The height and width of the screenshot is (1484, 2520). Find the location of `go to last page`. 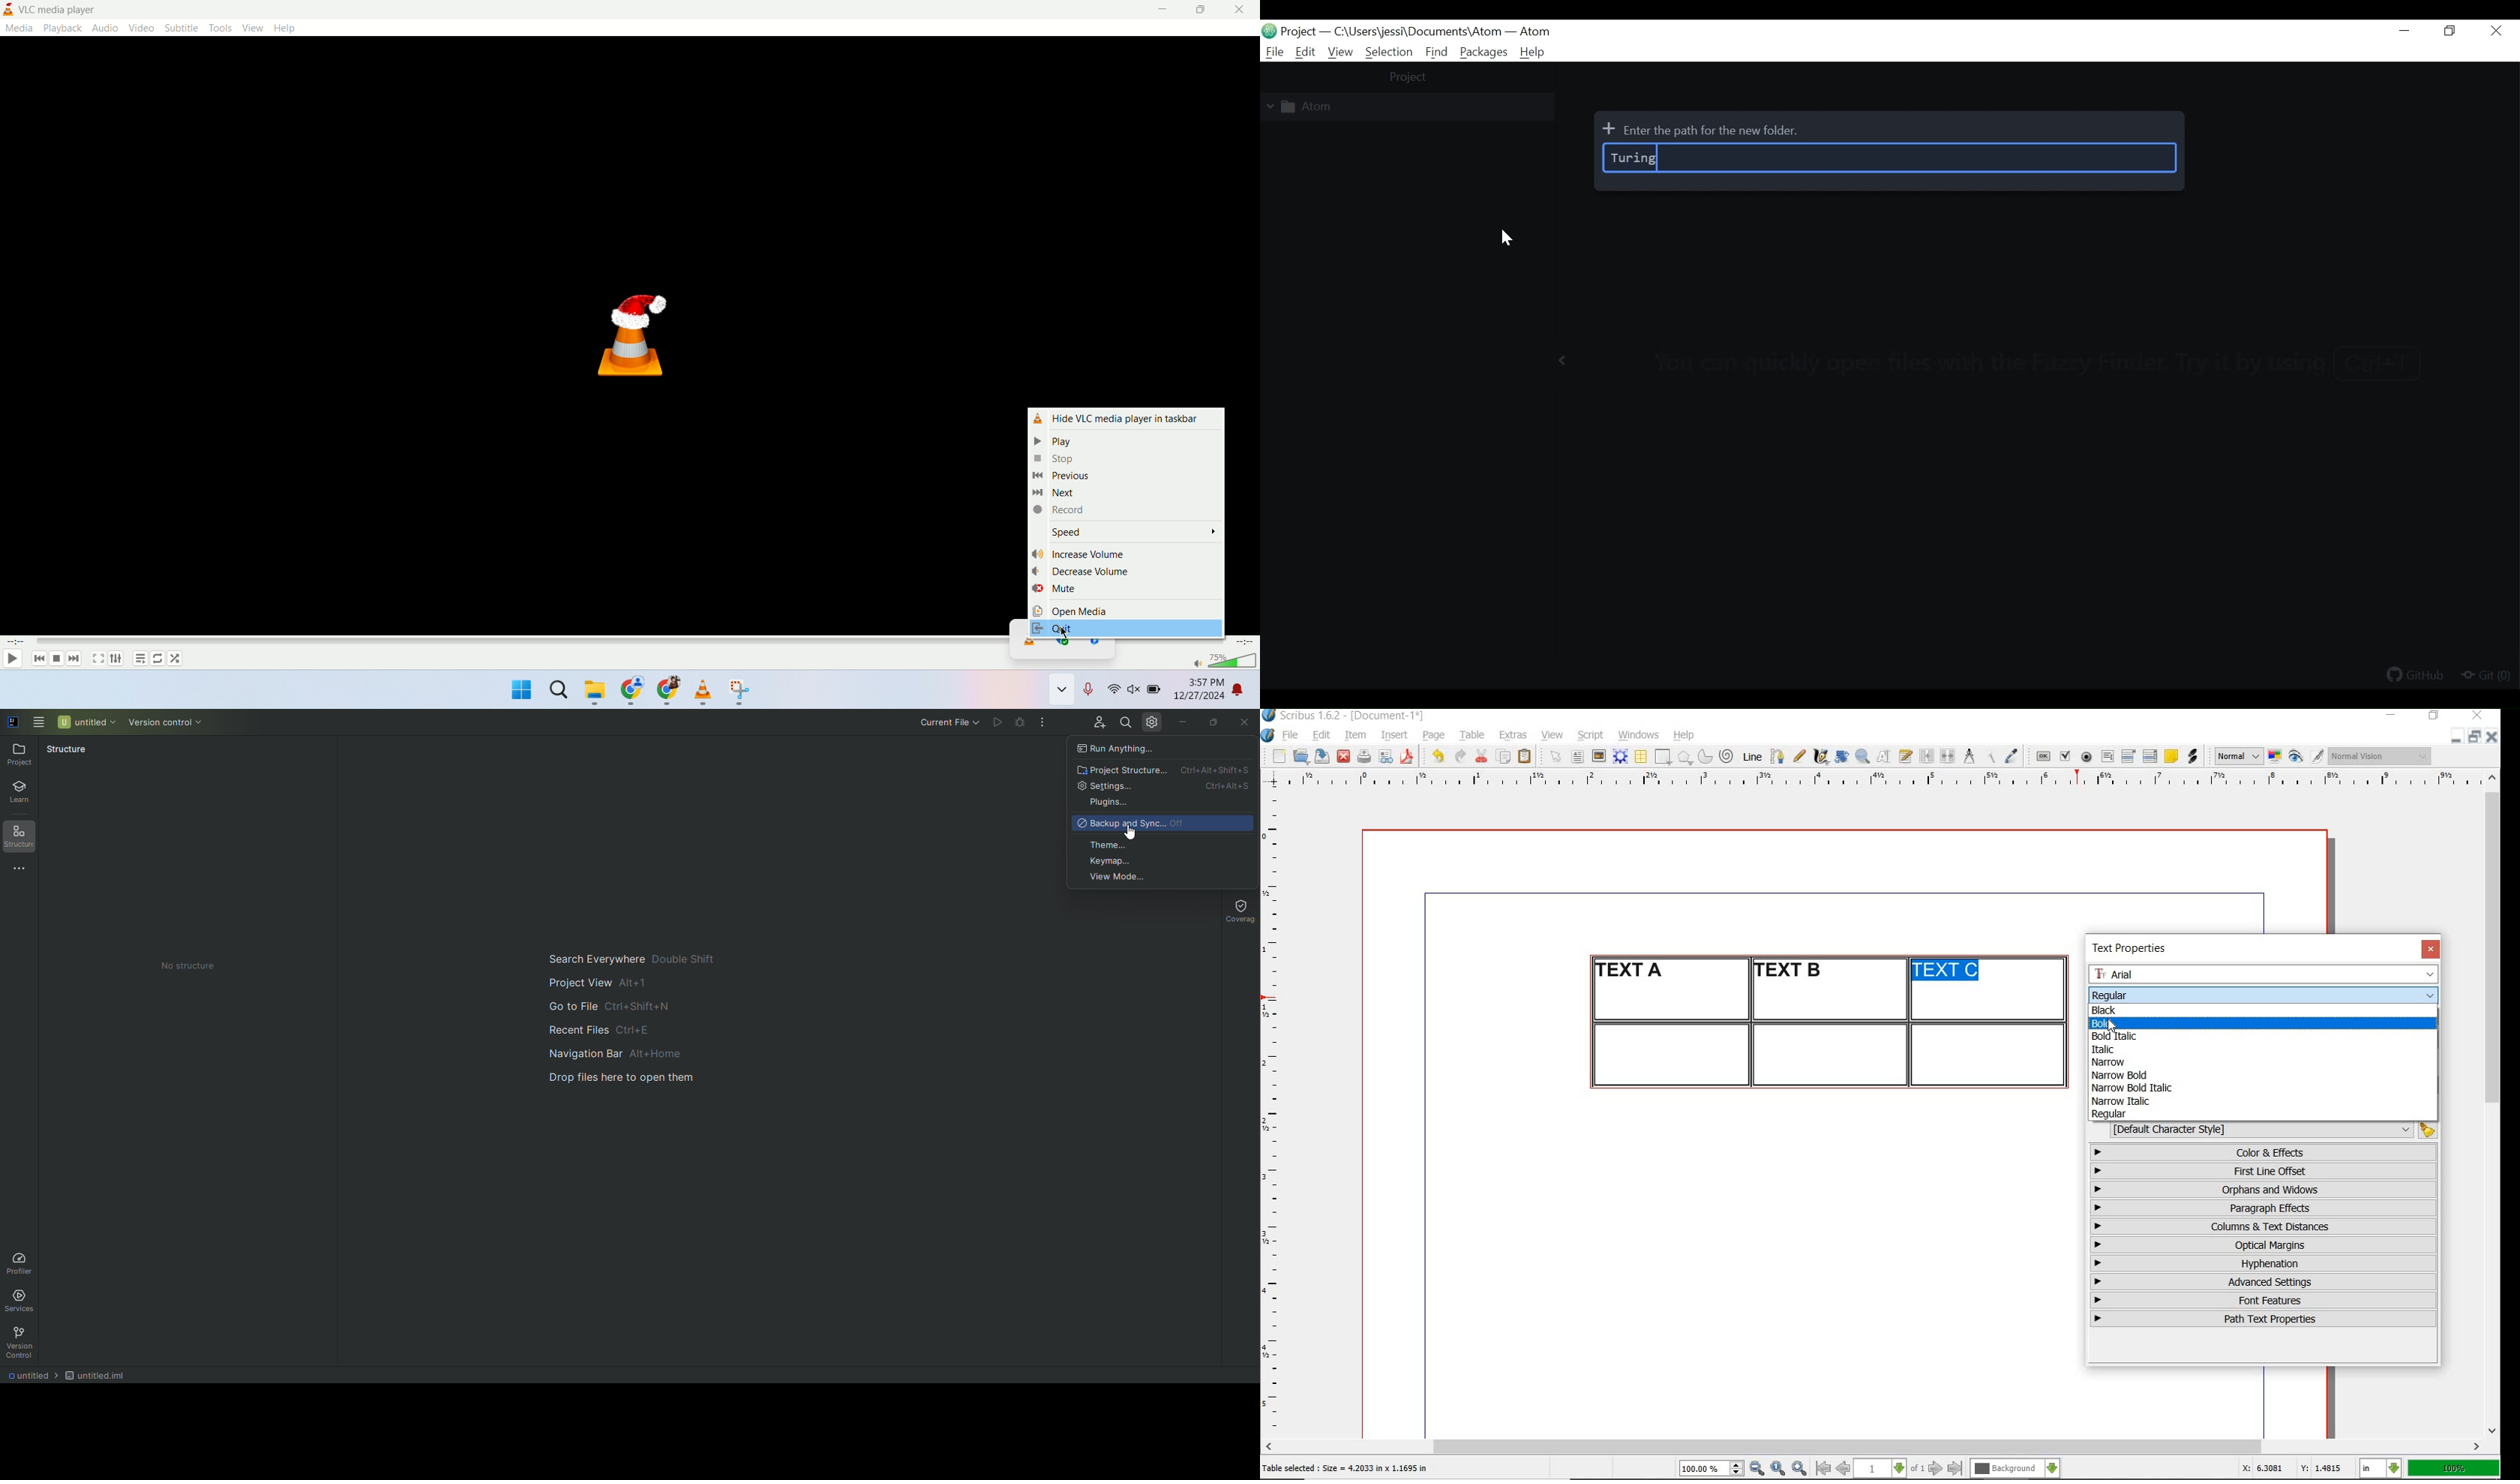

go to last page is located at coordinates (1956, 1469).